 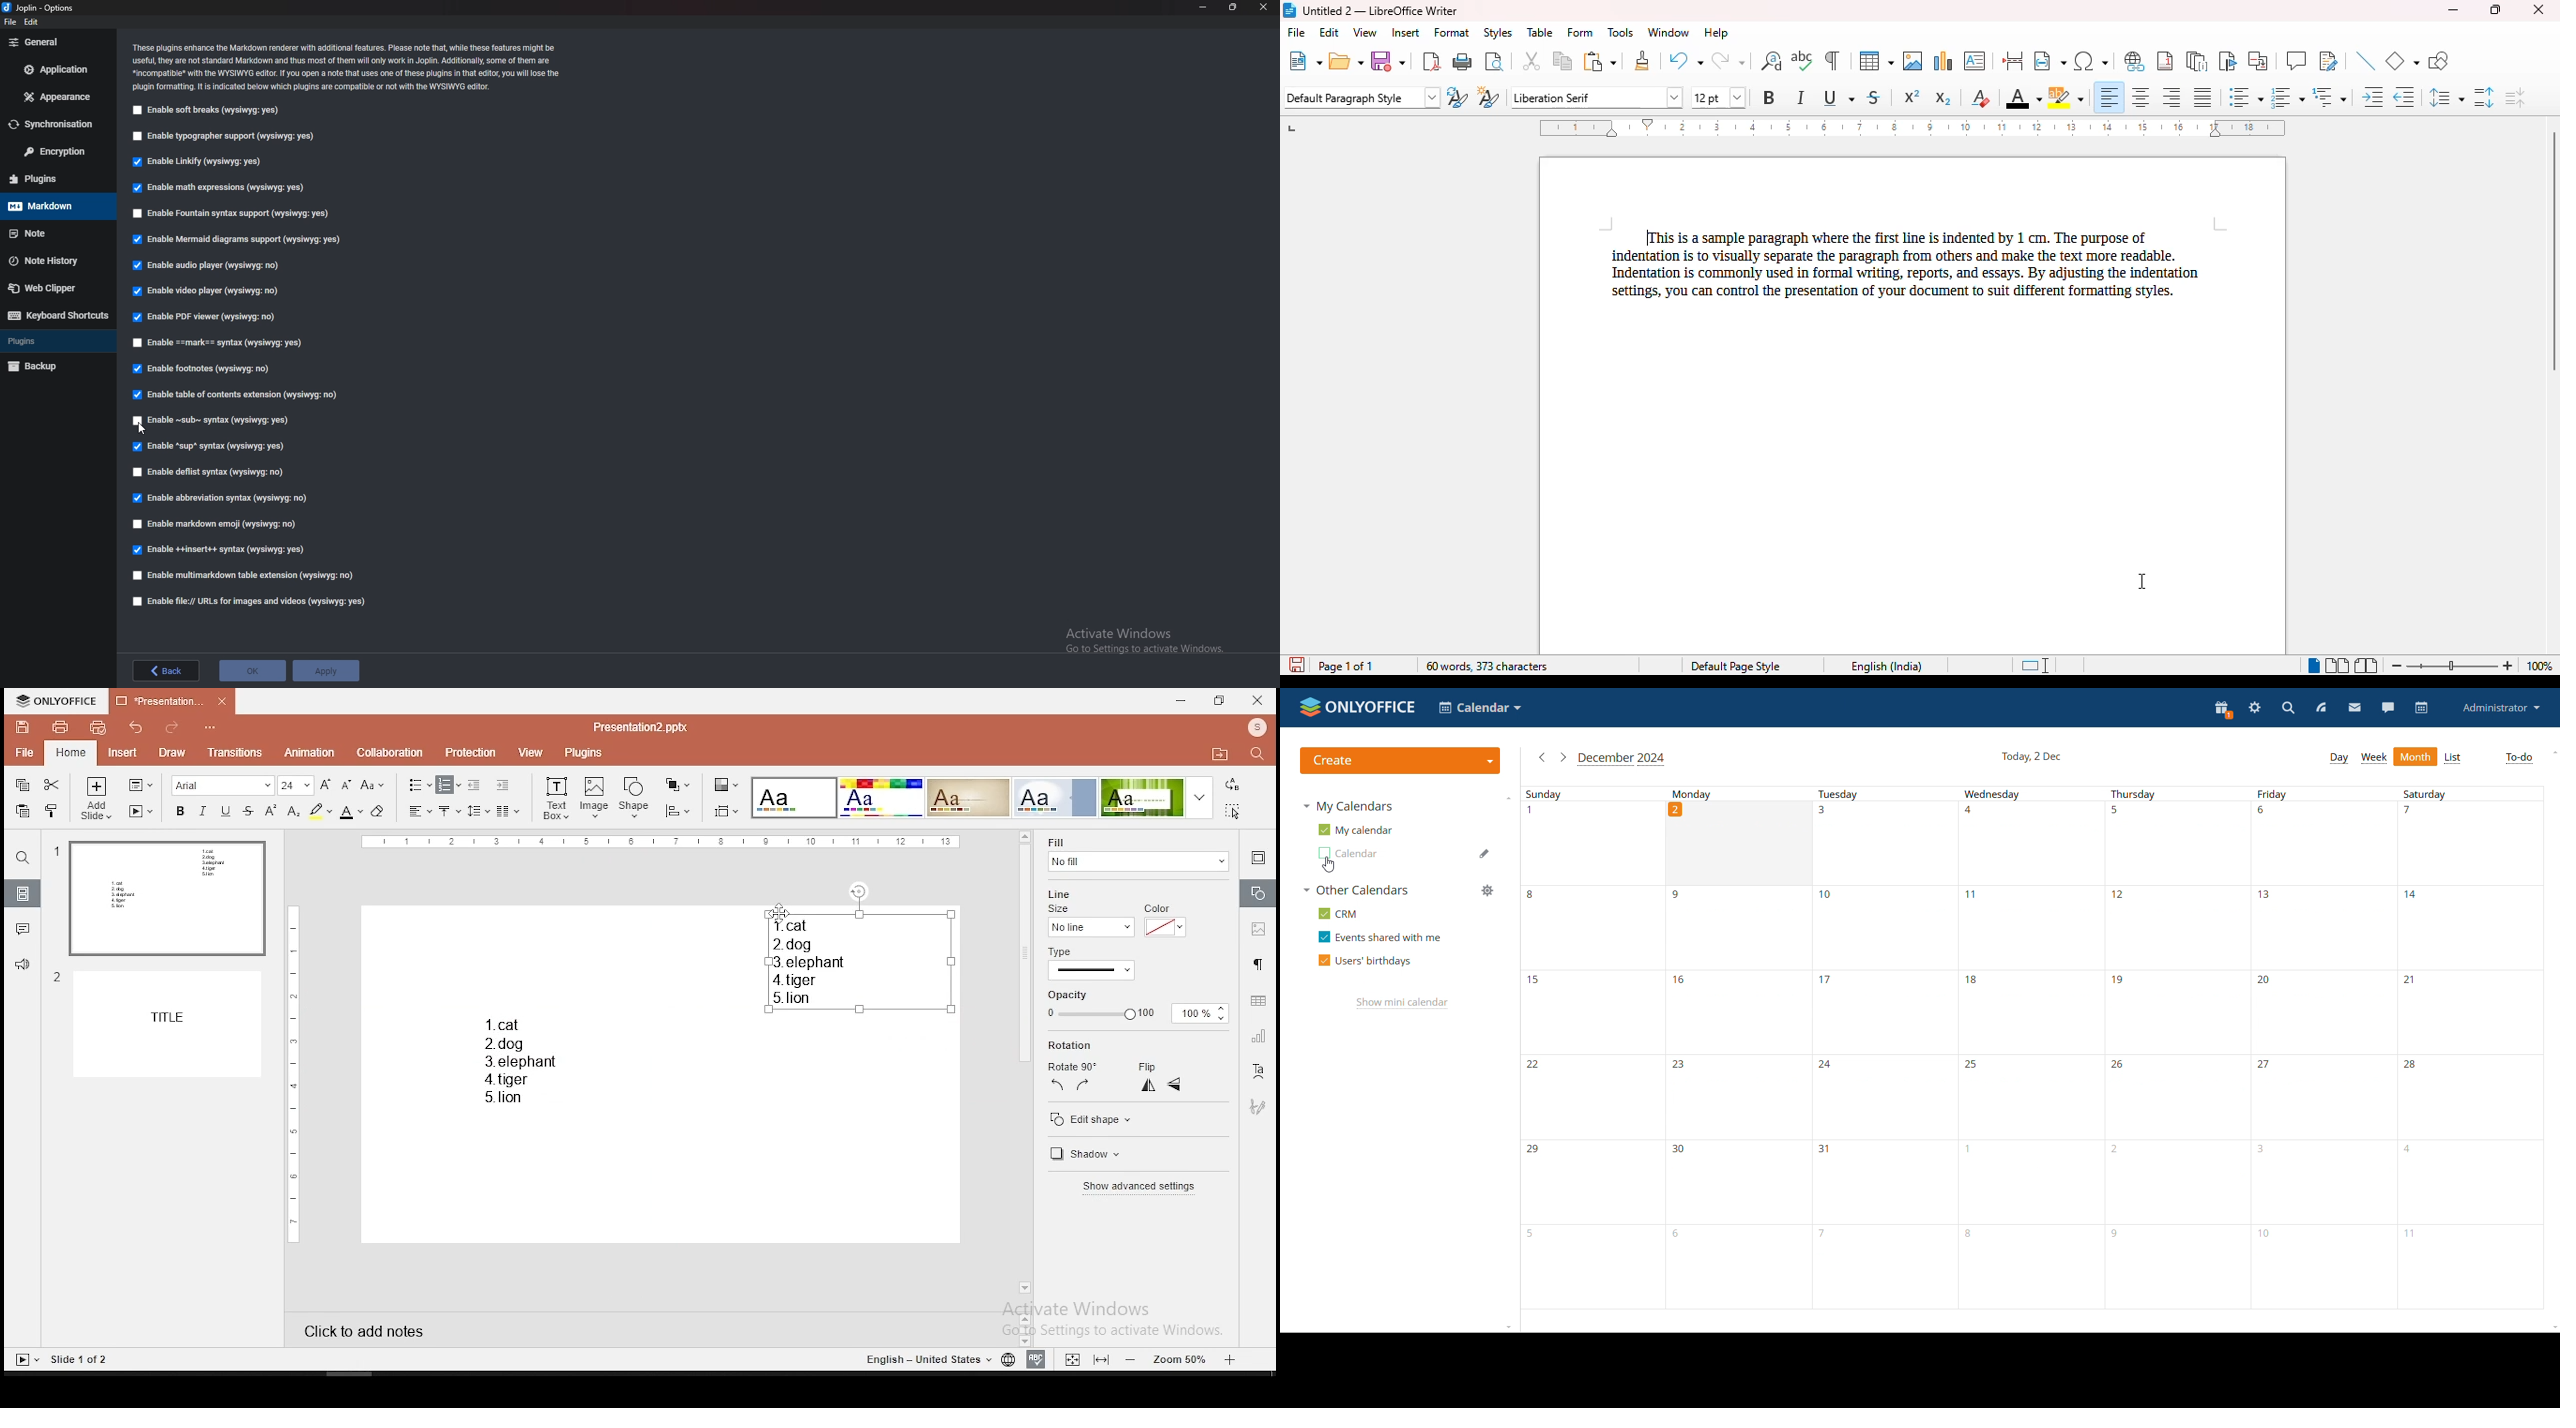 I want to click on Enable linkify, so click(x=200, y=163).